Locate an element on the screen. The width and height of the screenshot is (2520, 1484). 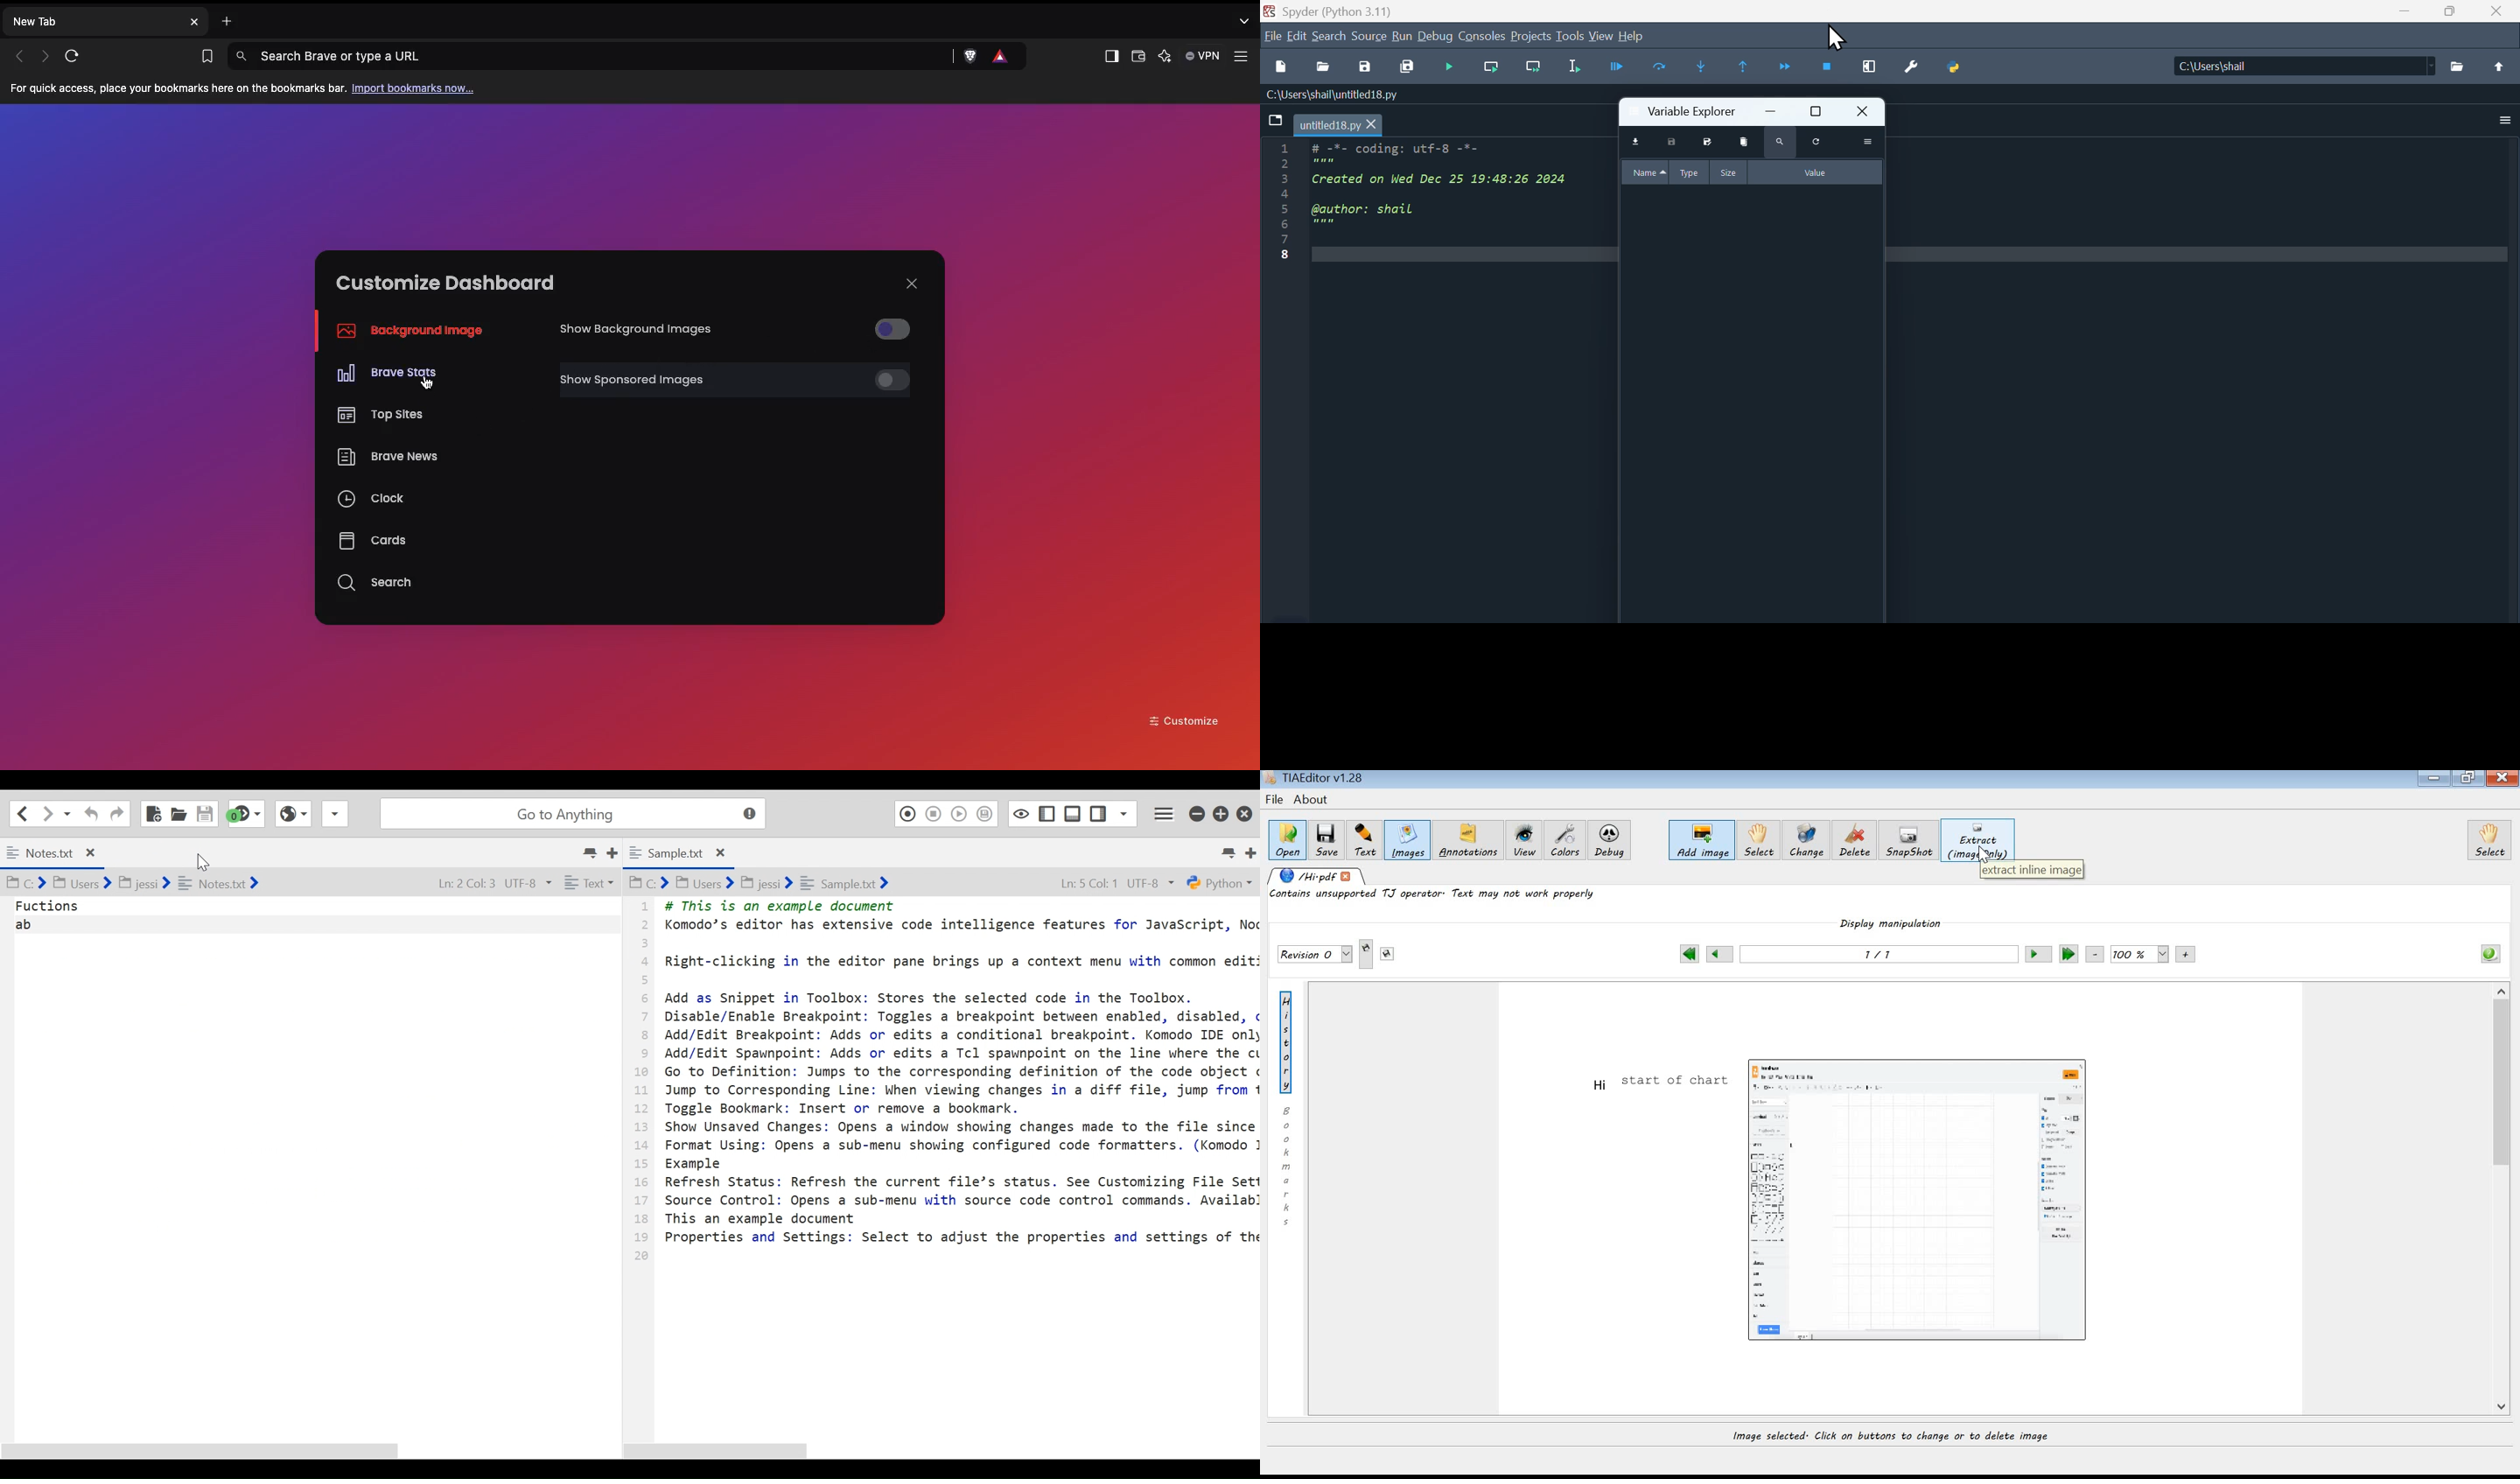
Folder: C:\Users\shail is located at coordinates (2302, 66).